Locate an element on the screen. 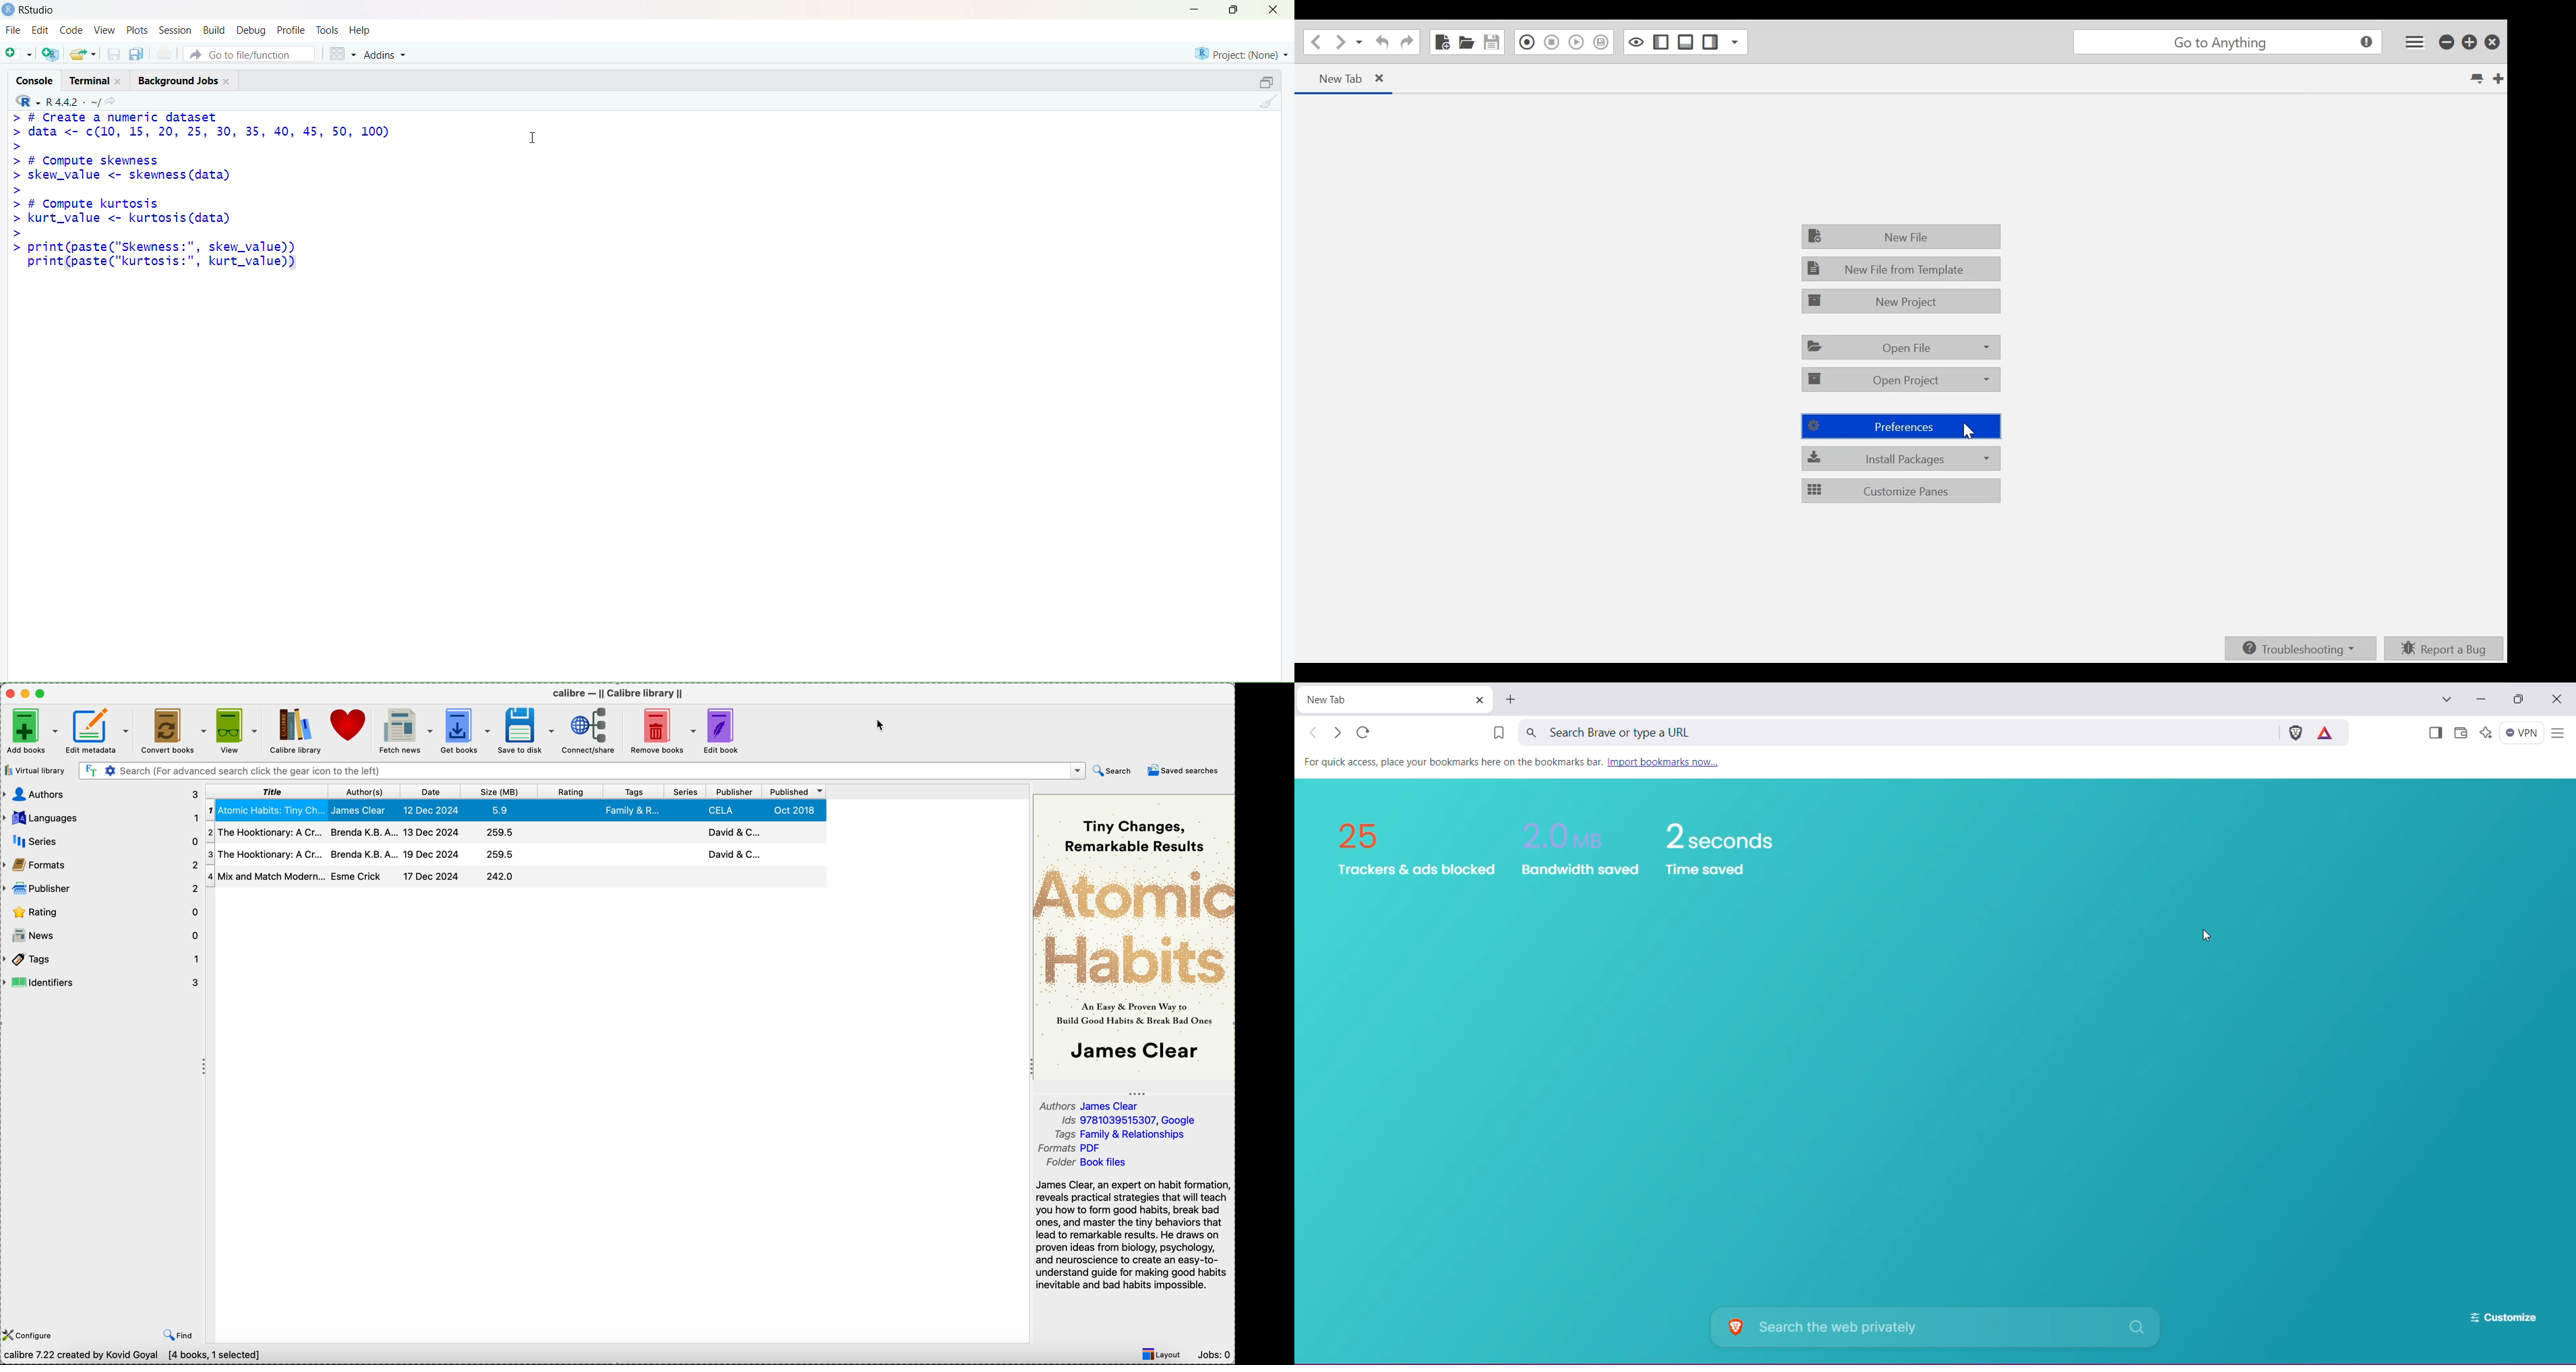 The width and height of the screenshot is (2576, 1372). Go back one location is located at coordinates (1314, 42).